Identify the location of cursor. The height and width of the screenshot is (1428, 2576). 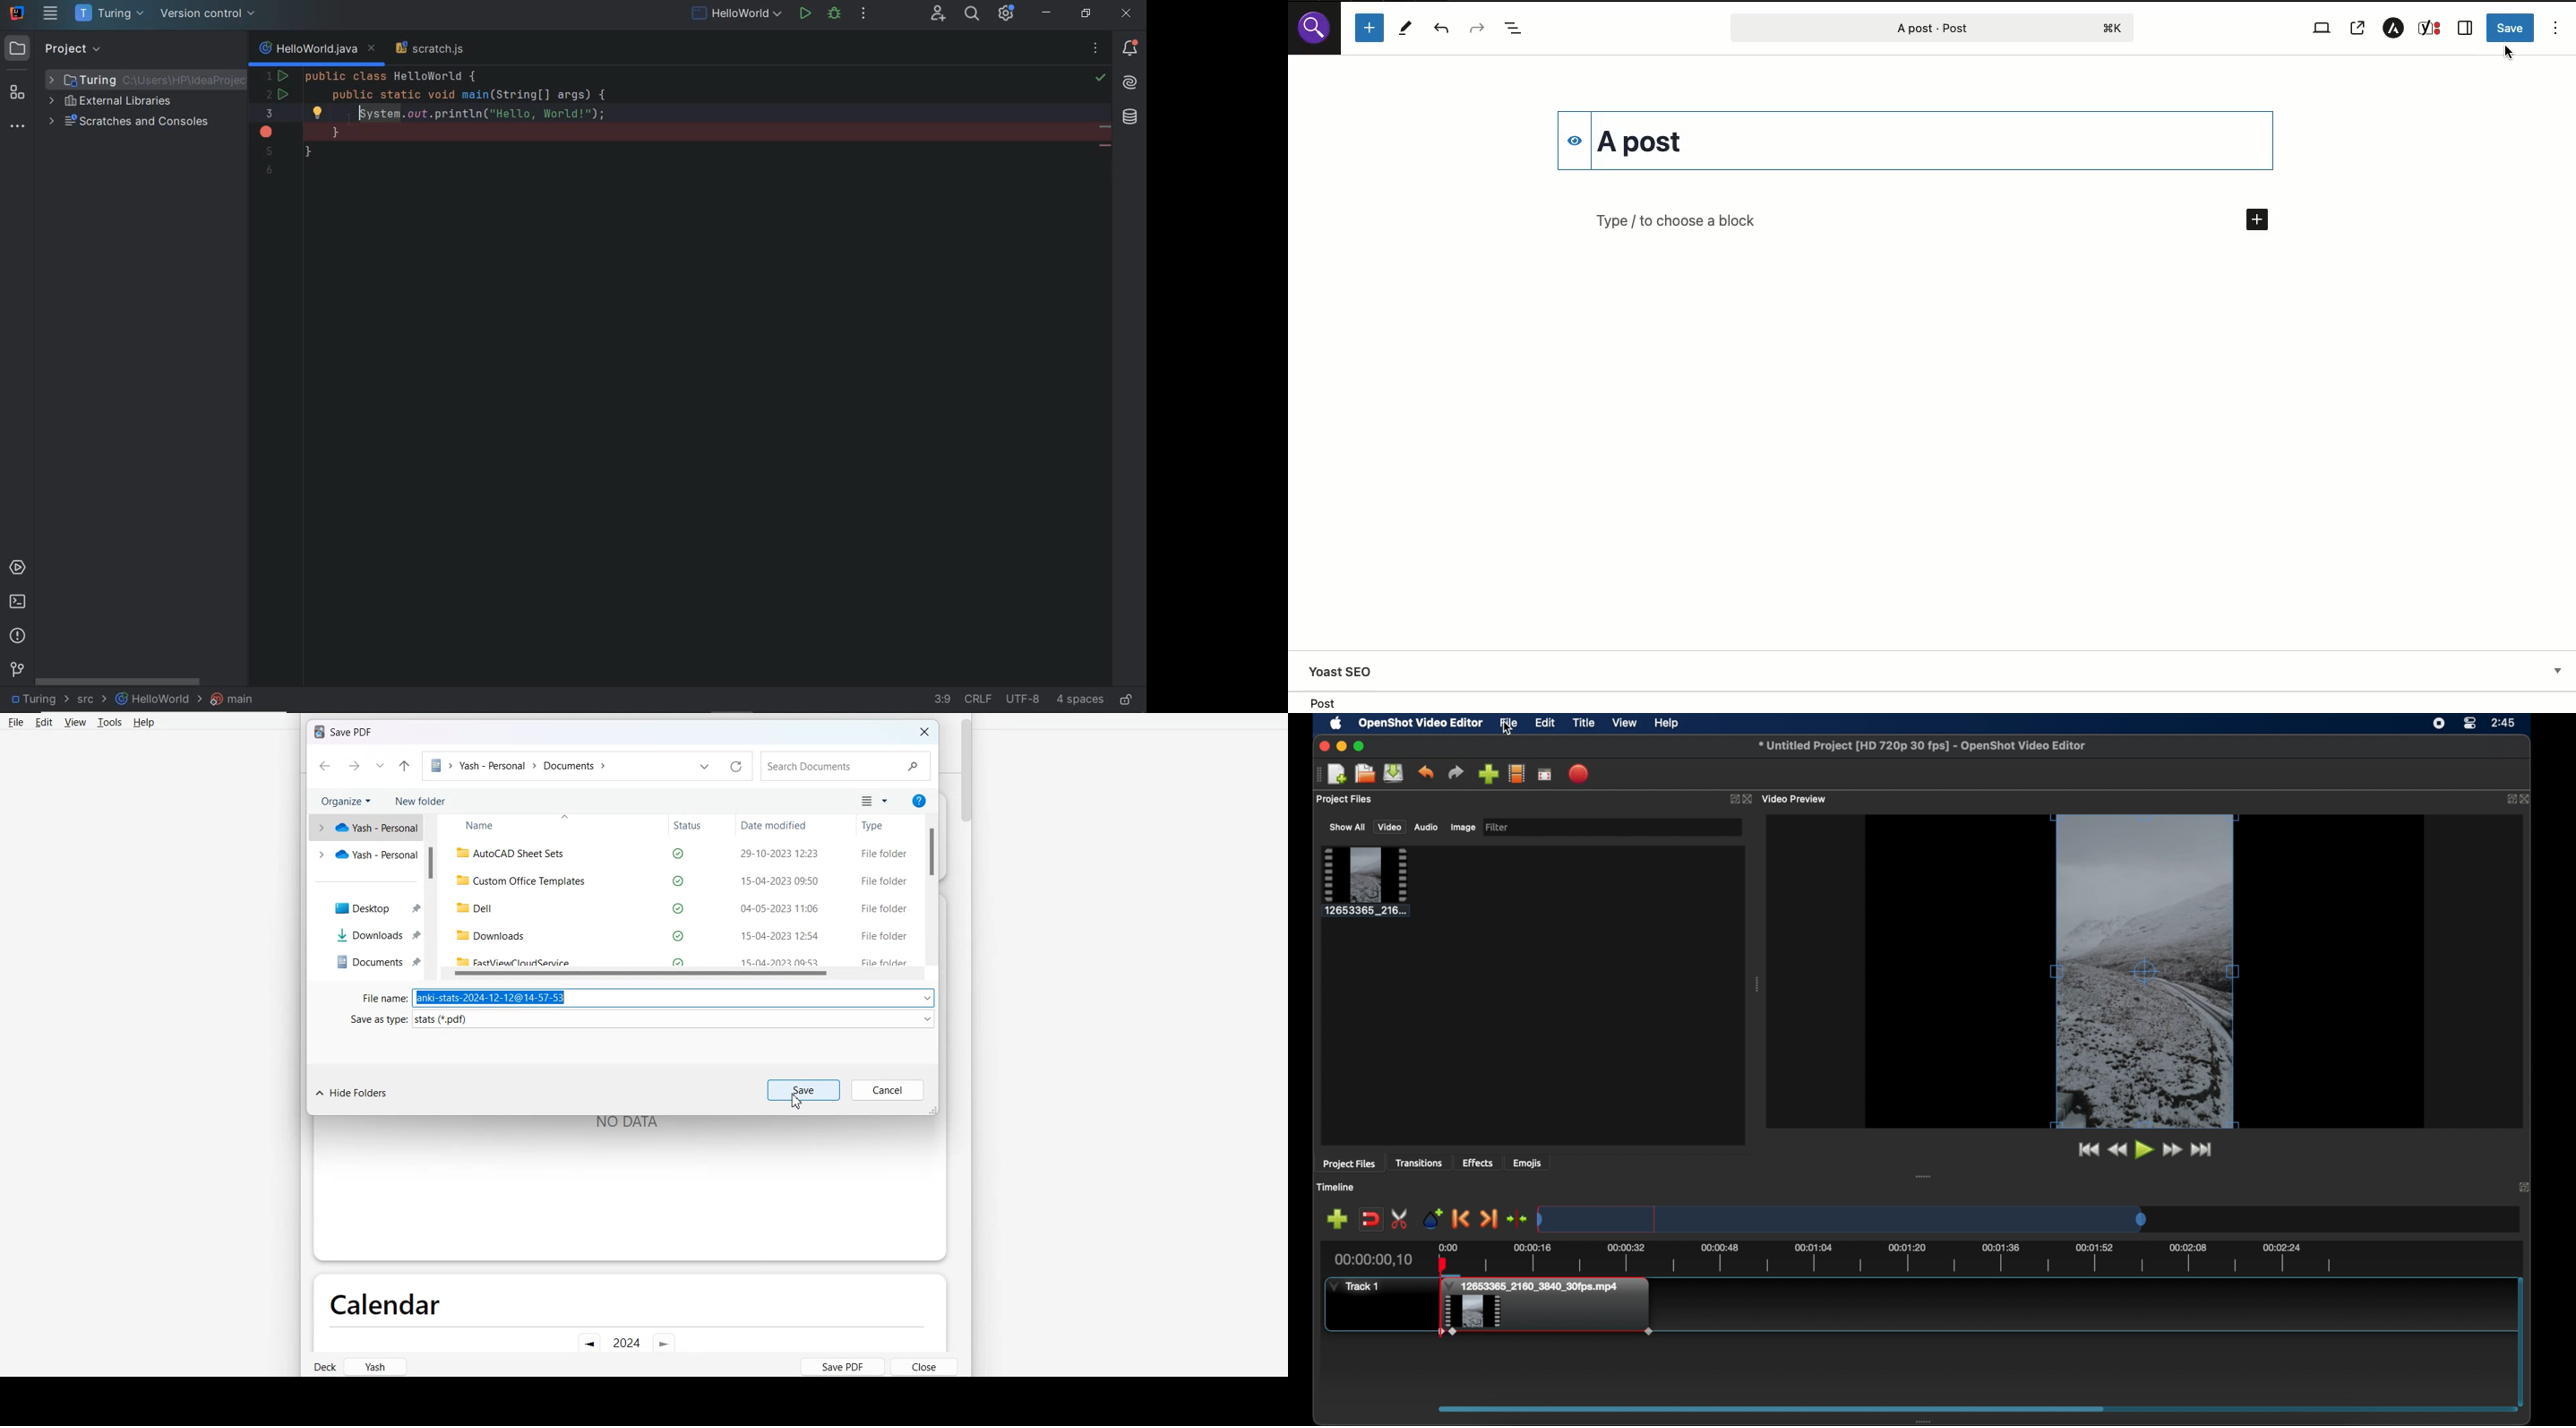
(1509, 731).